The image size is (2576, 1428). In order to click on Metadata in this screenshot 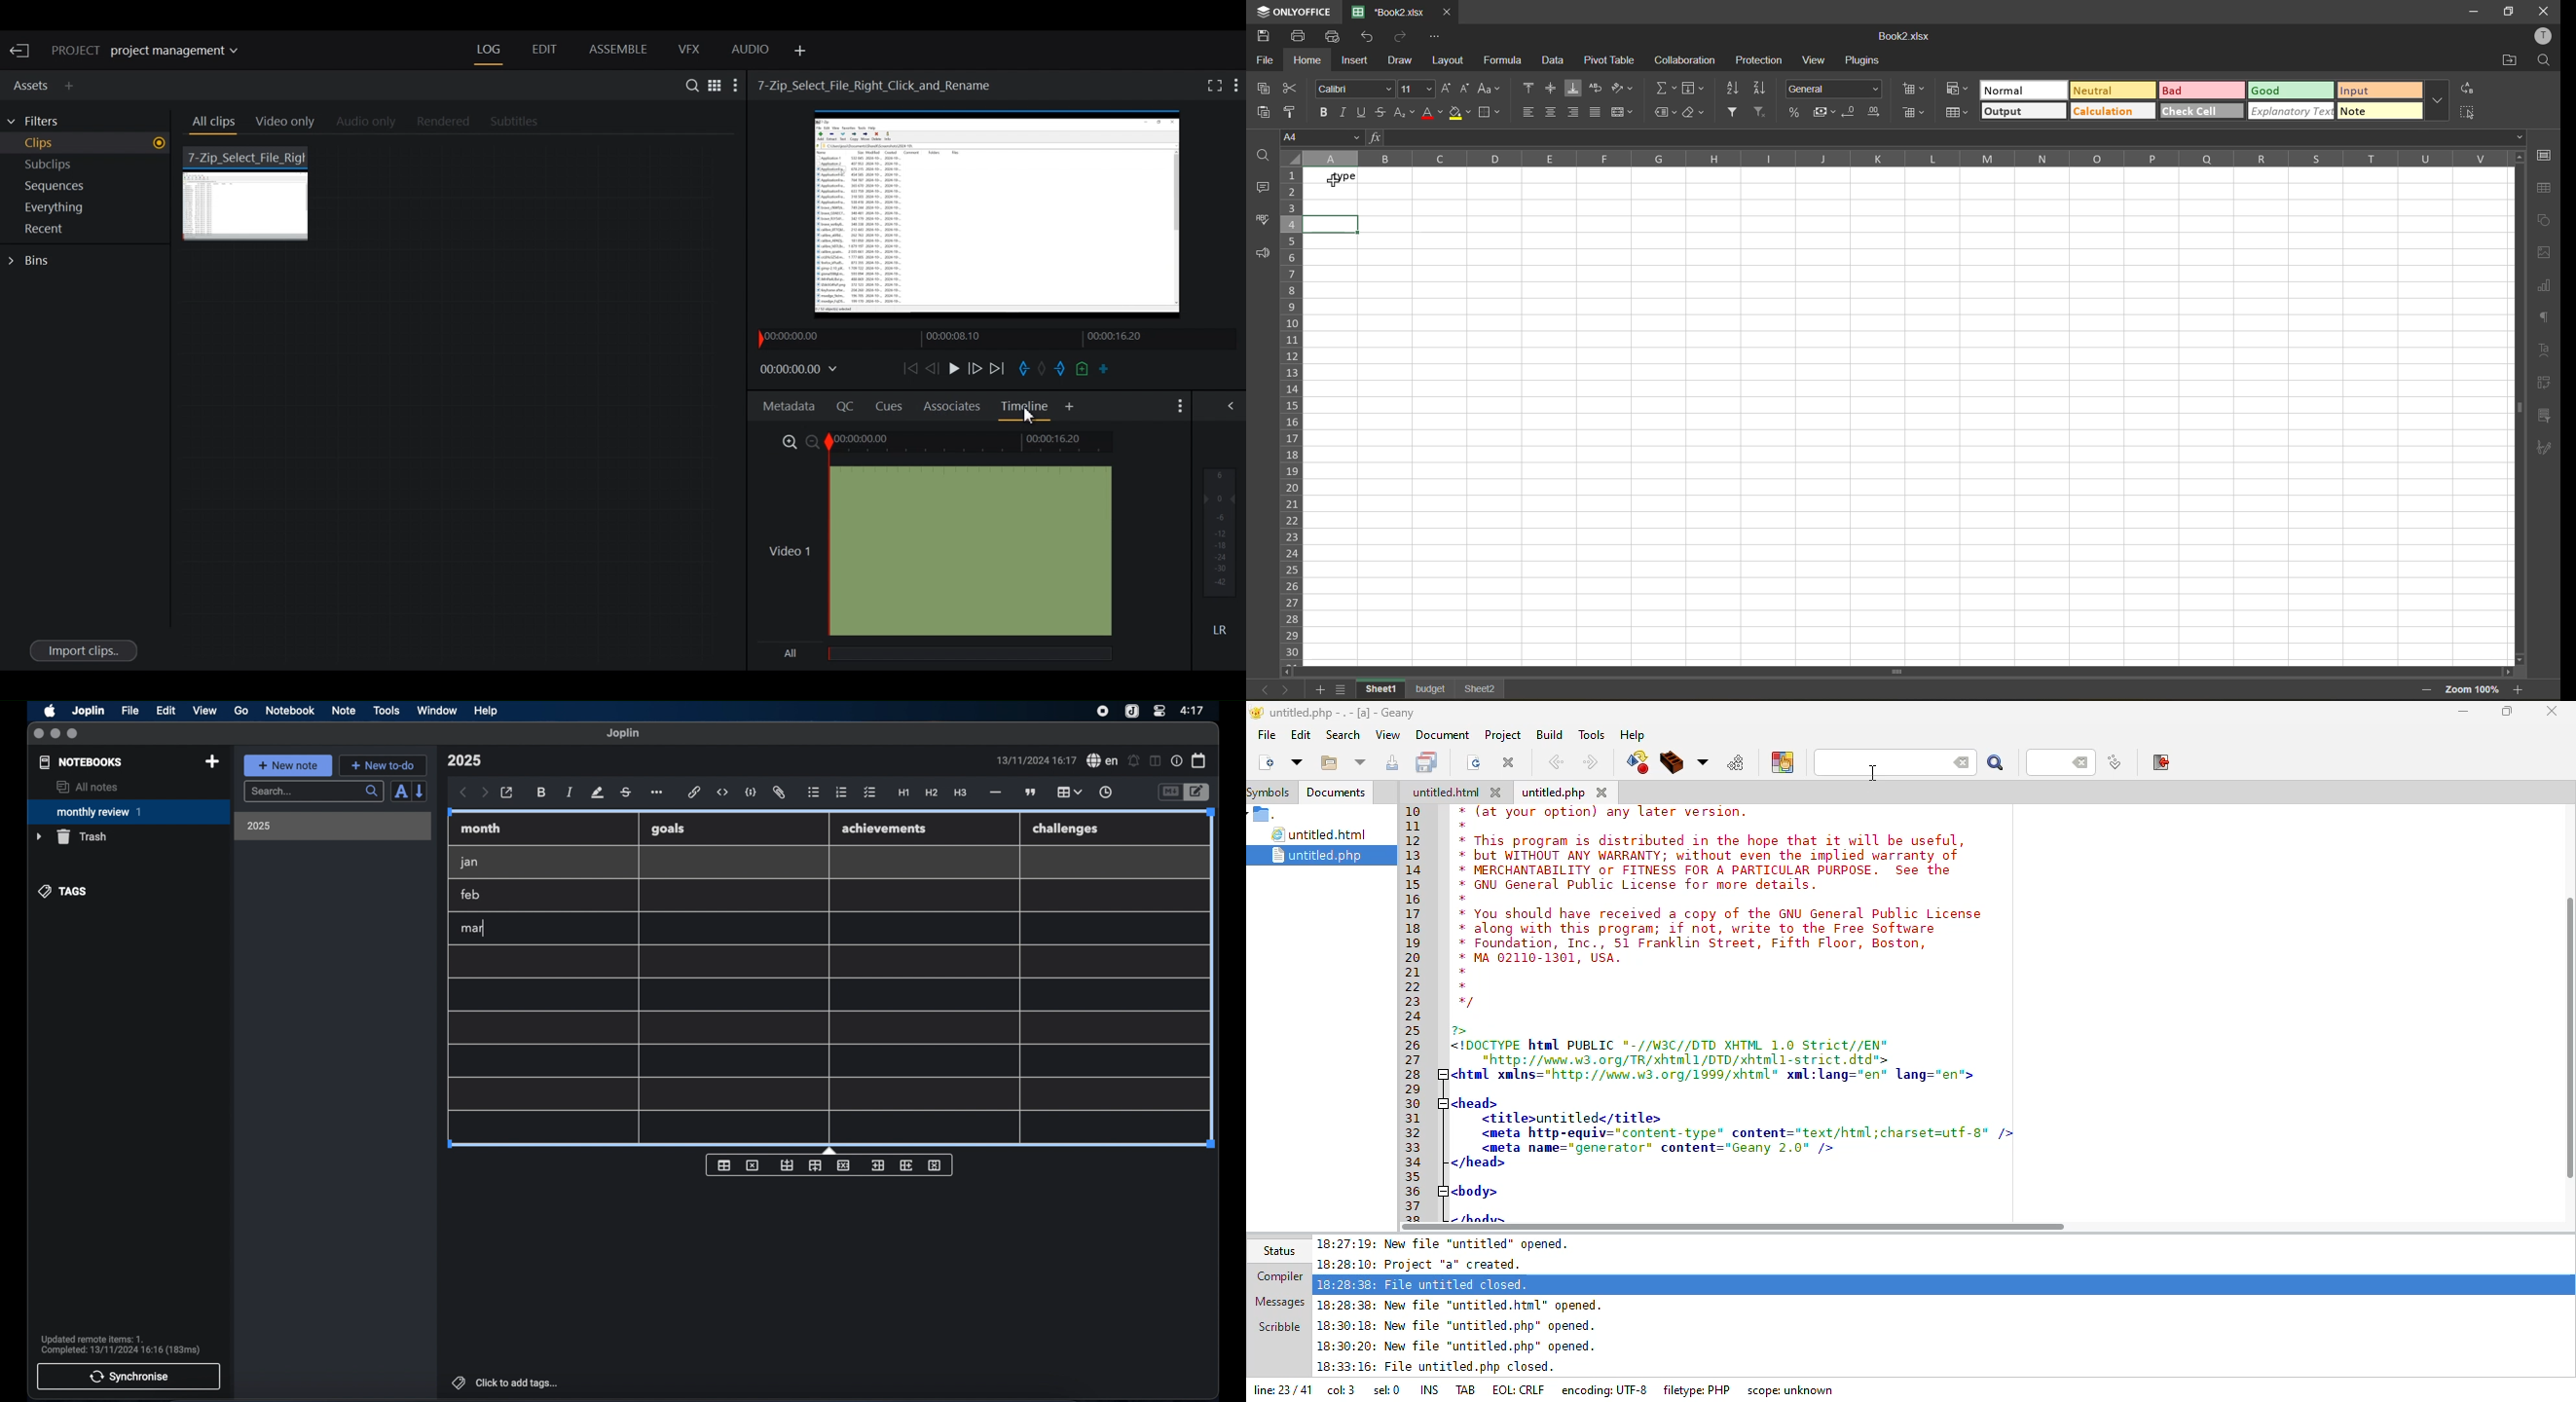, I will do `click(786, 404)`.